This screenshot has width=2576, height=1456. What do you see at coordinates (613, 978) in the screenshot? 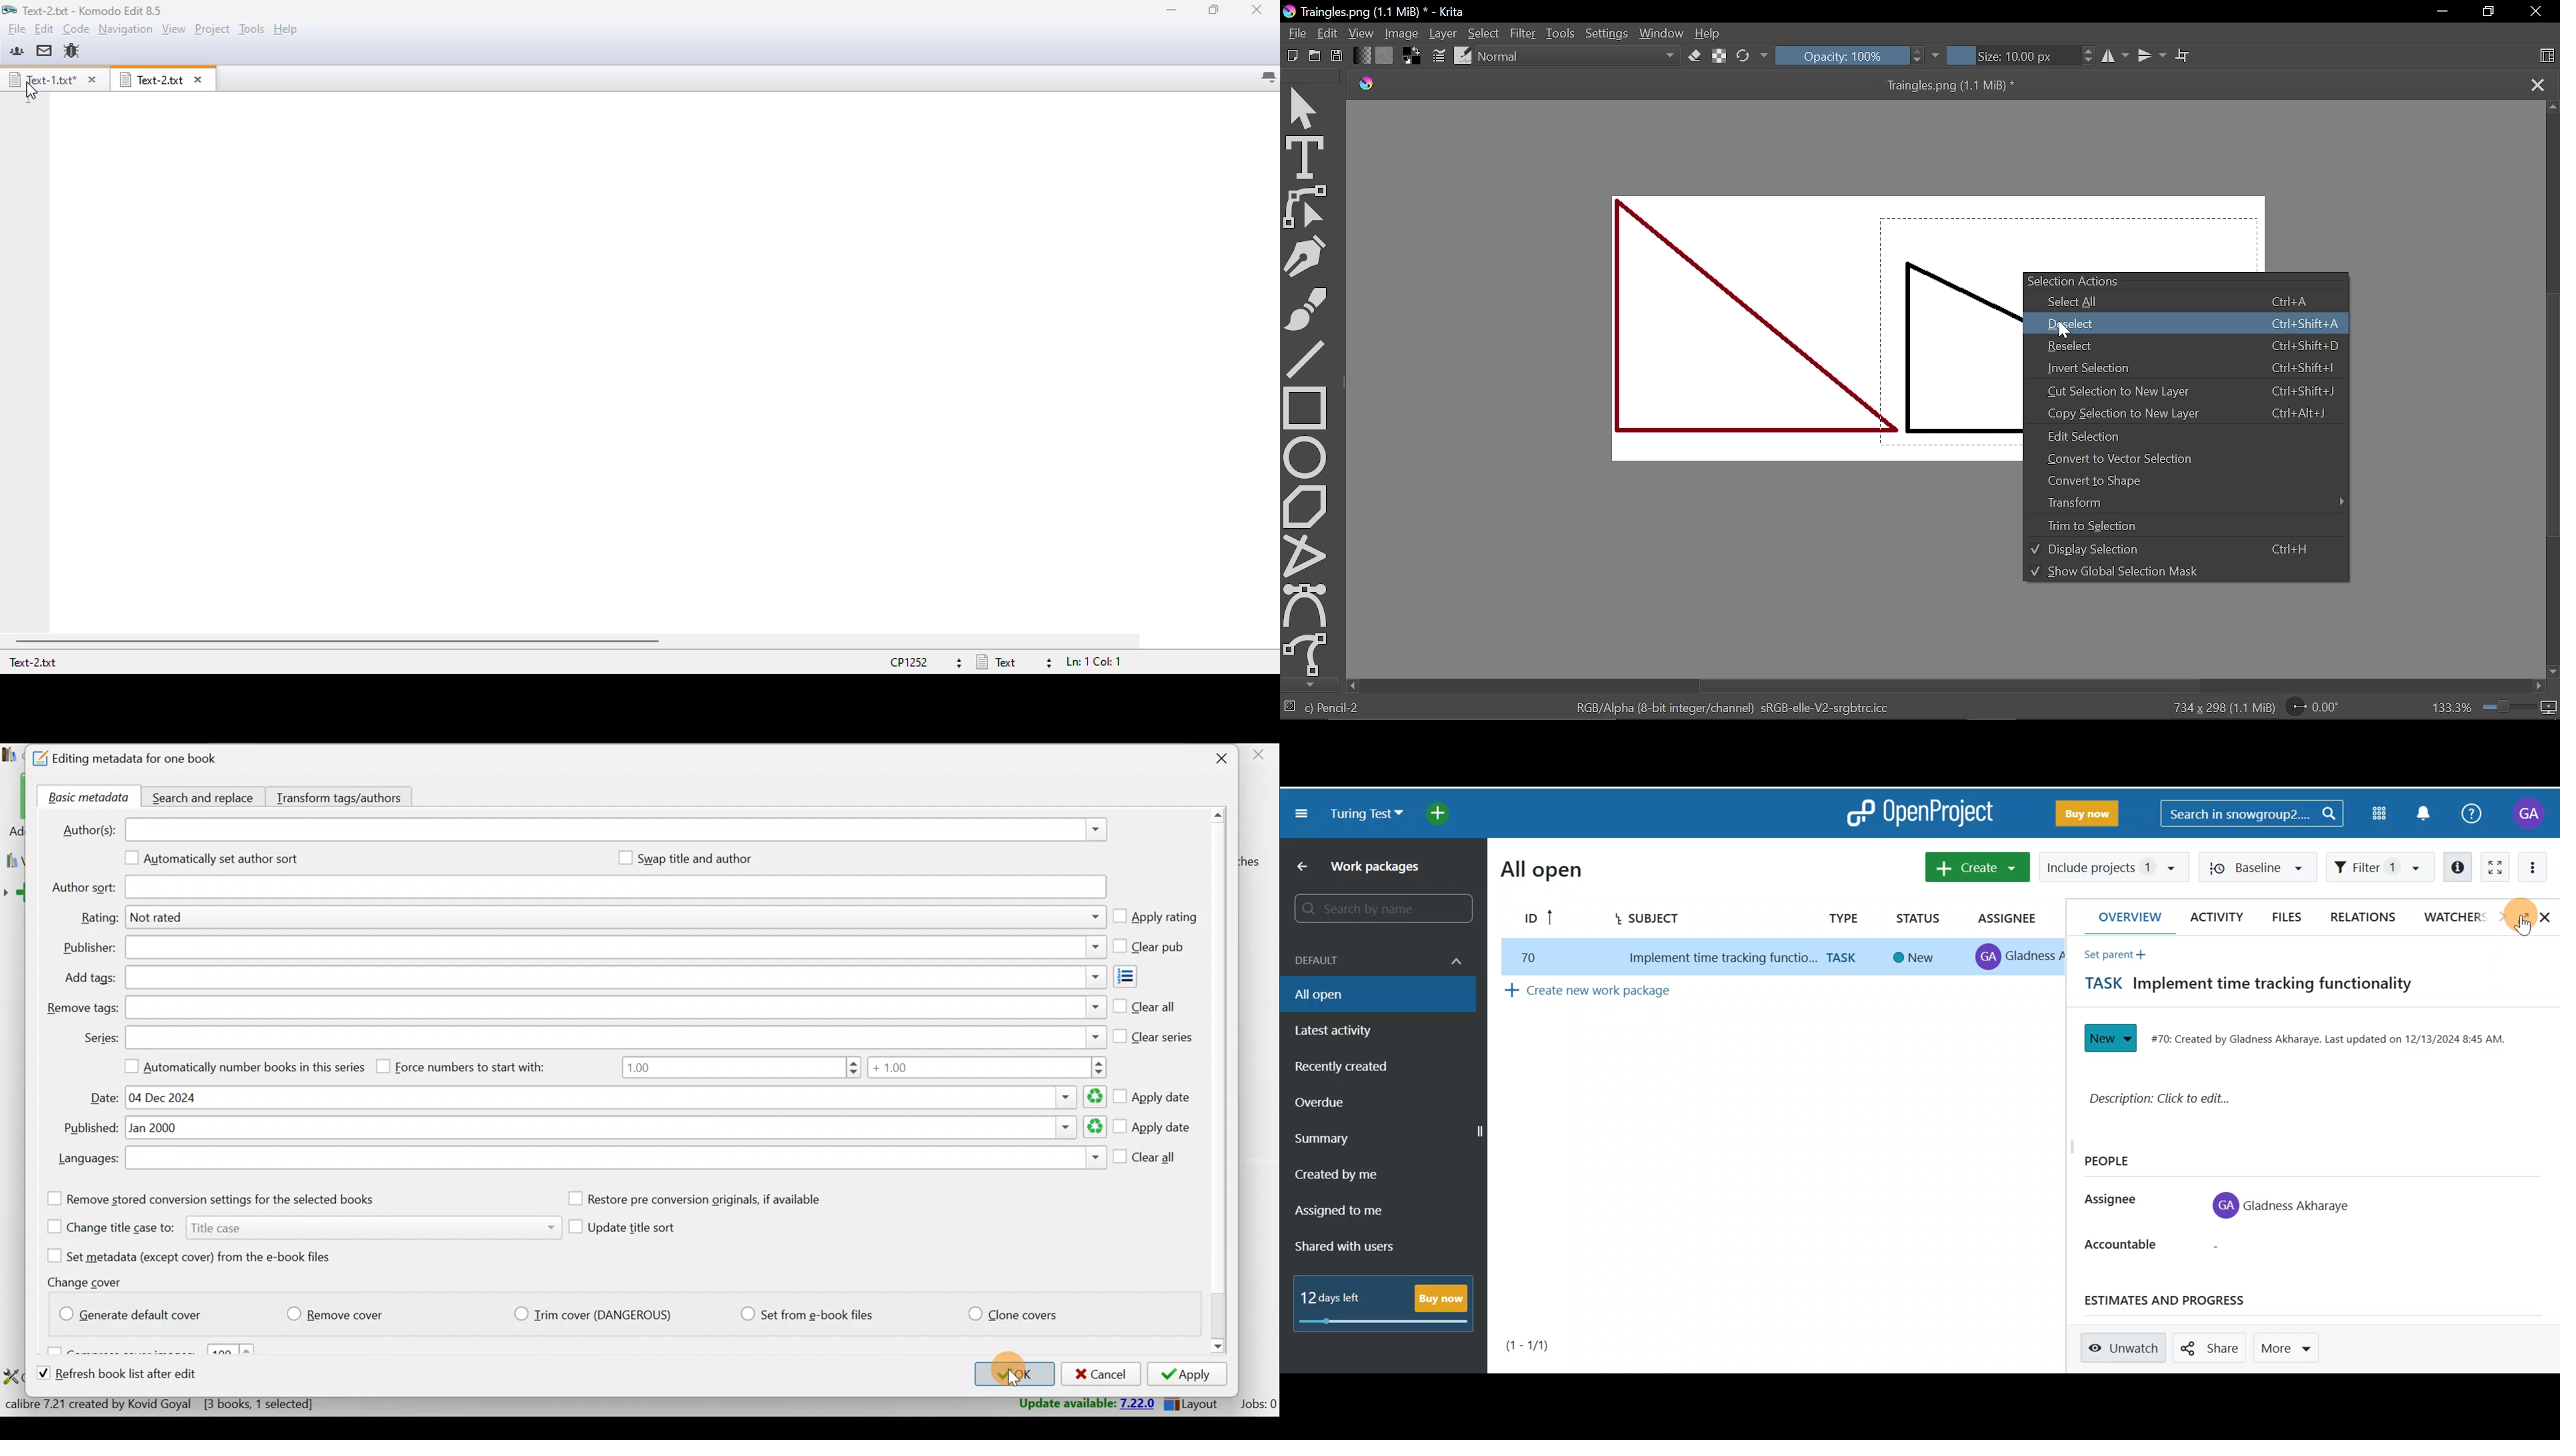
I see `Add tags` at bounding box center [613, 978].